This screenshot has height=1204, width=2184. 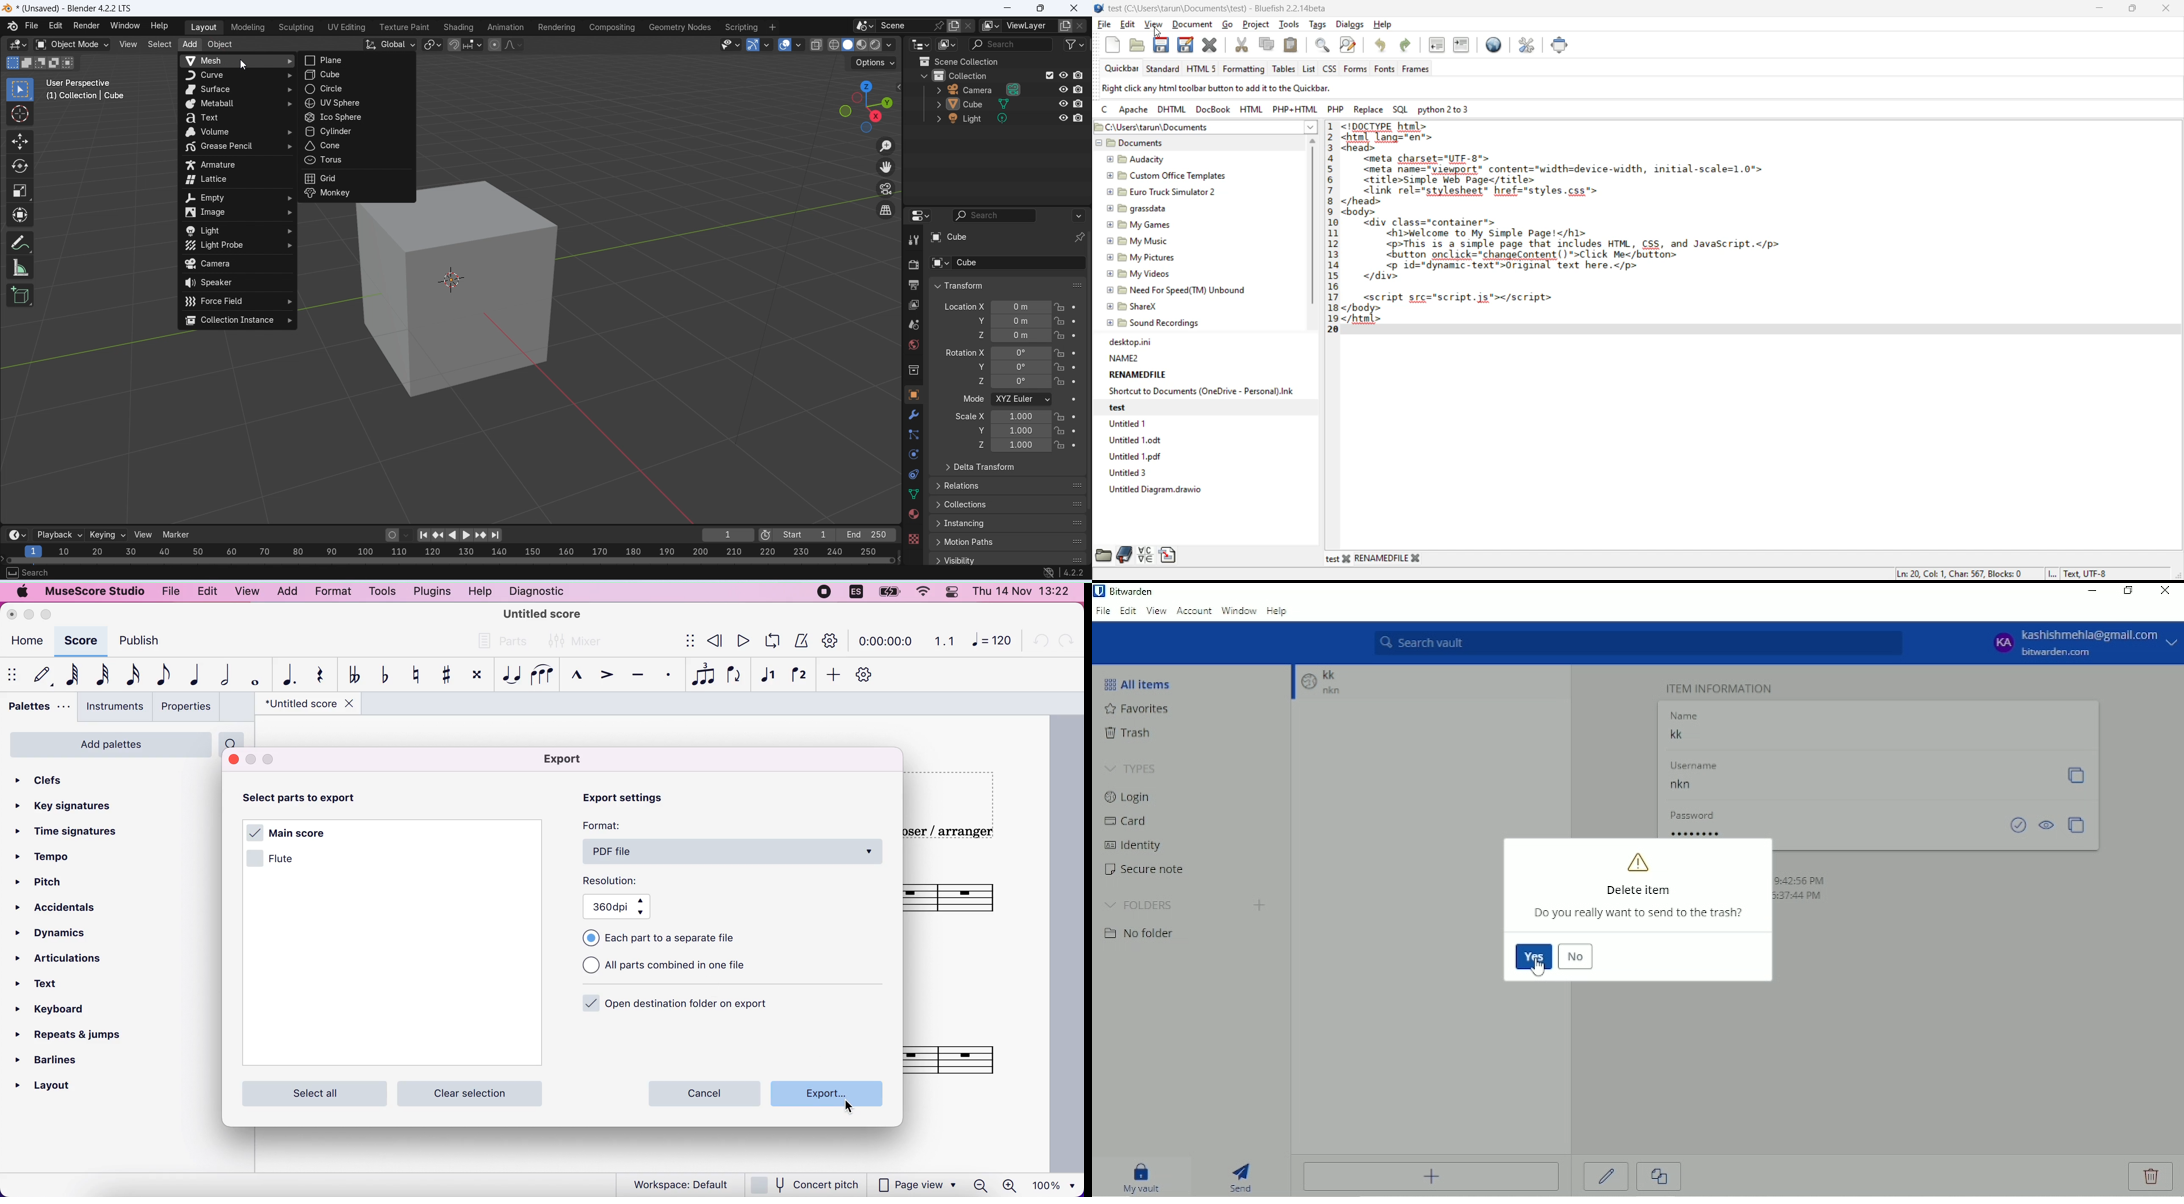 I want to click on full screen, so click(x=1560, y=47).